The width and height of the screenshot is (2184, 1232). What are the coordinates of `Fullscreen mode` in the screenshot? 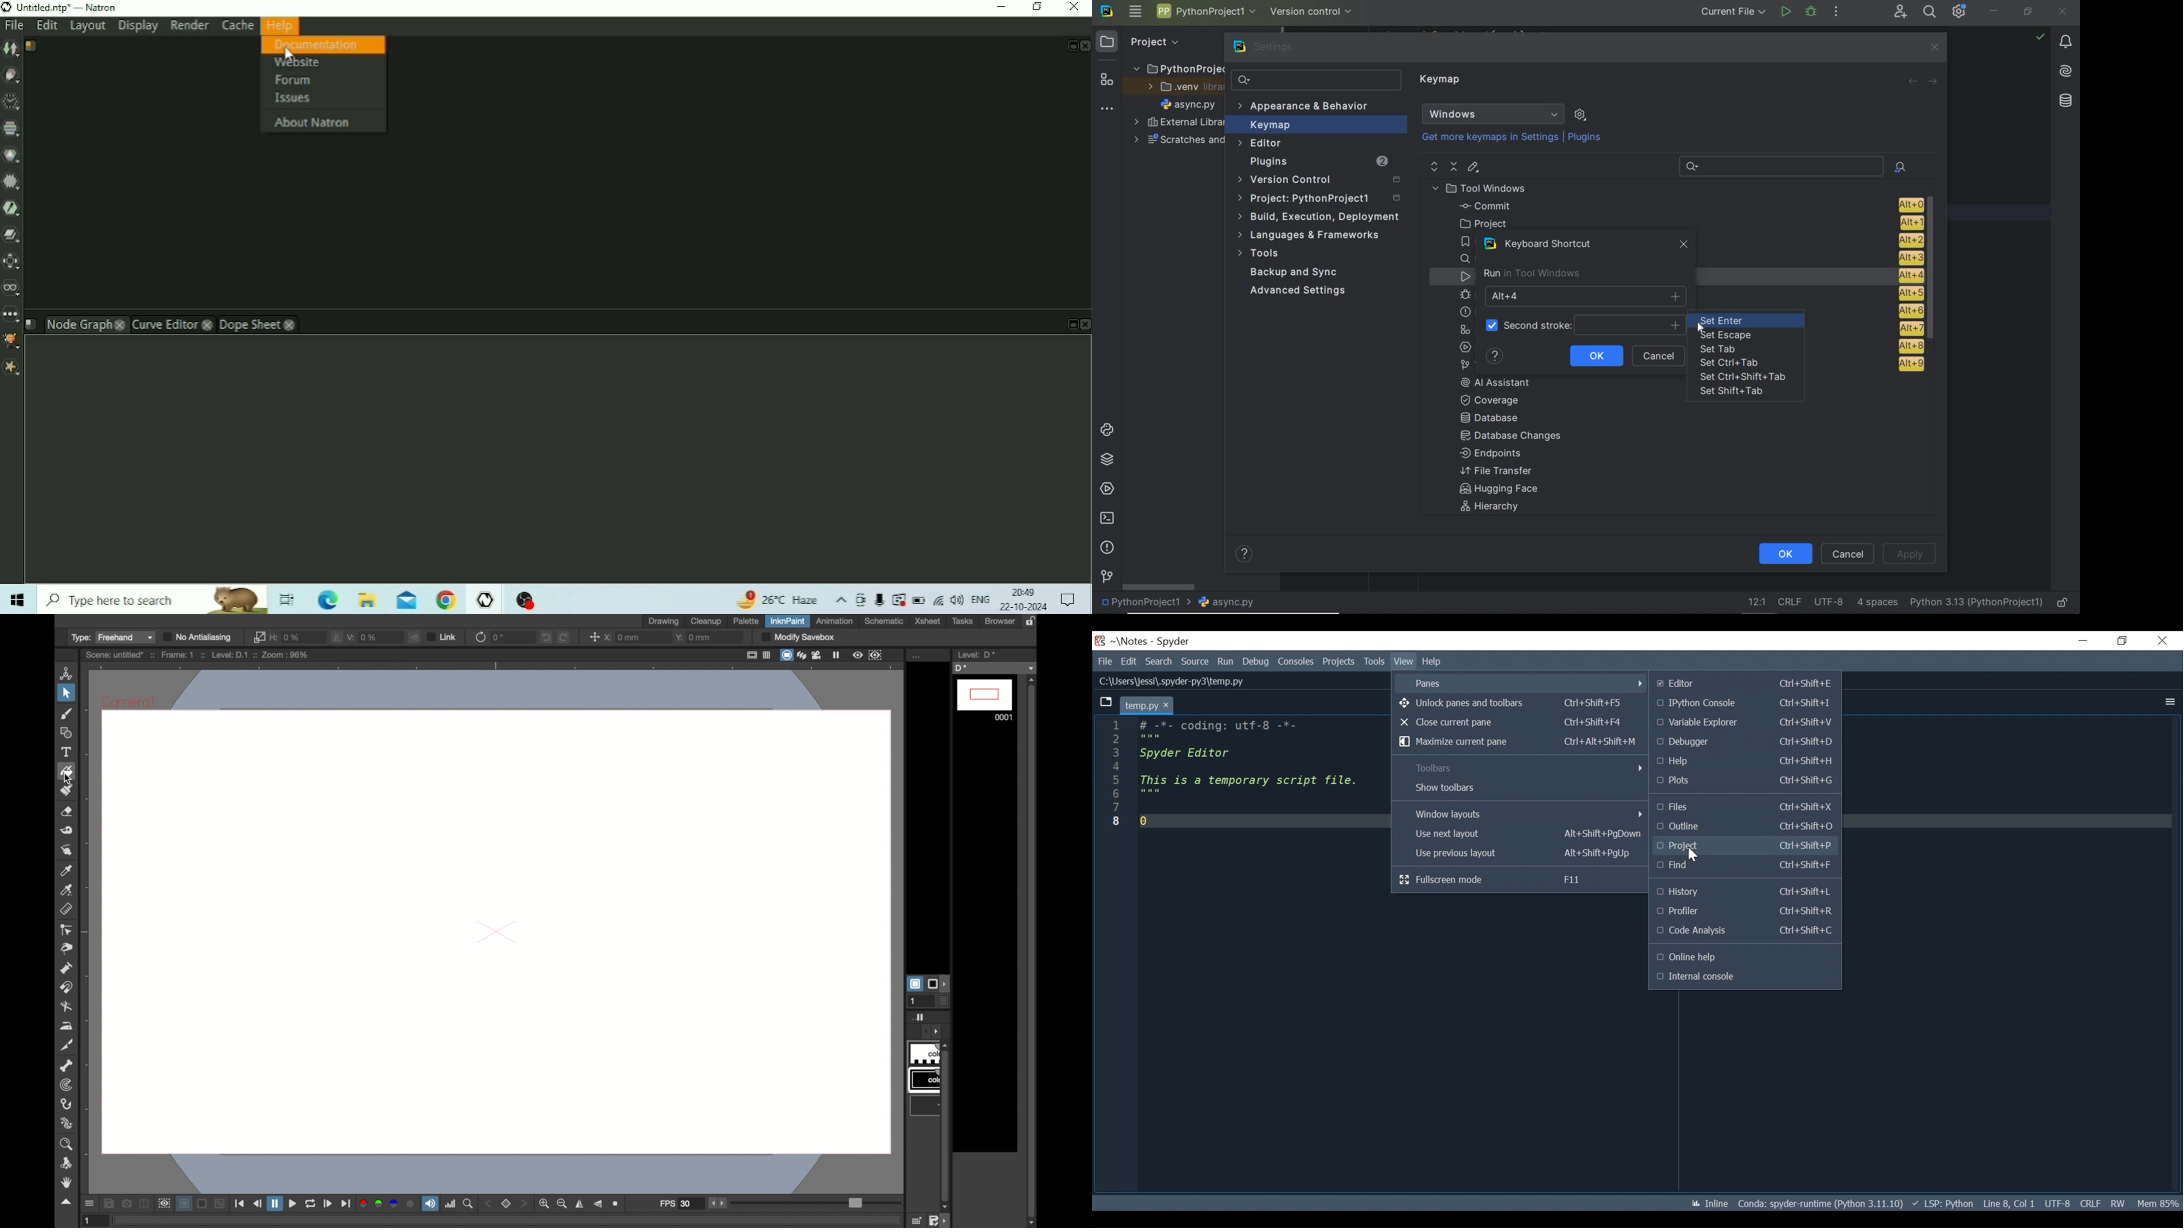 It's located at (1519, 880).